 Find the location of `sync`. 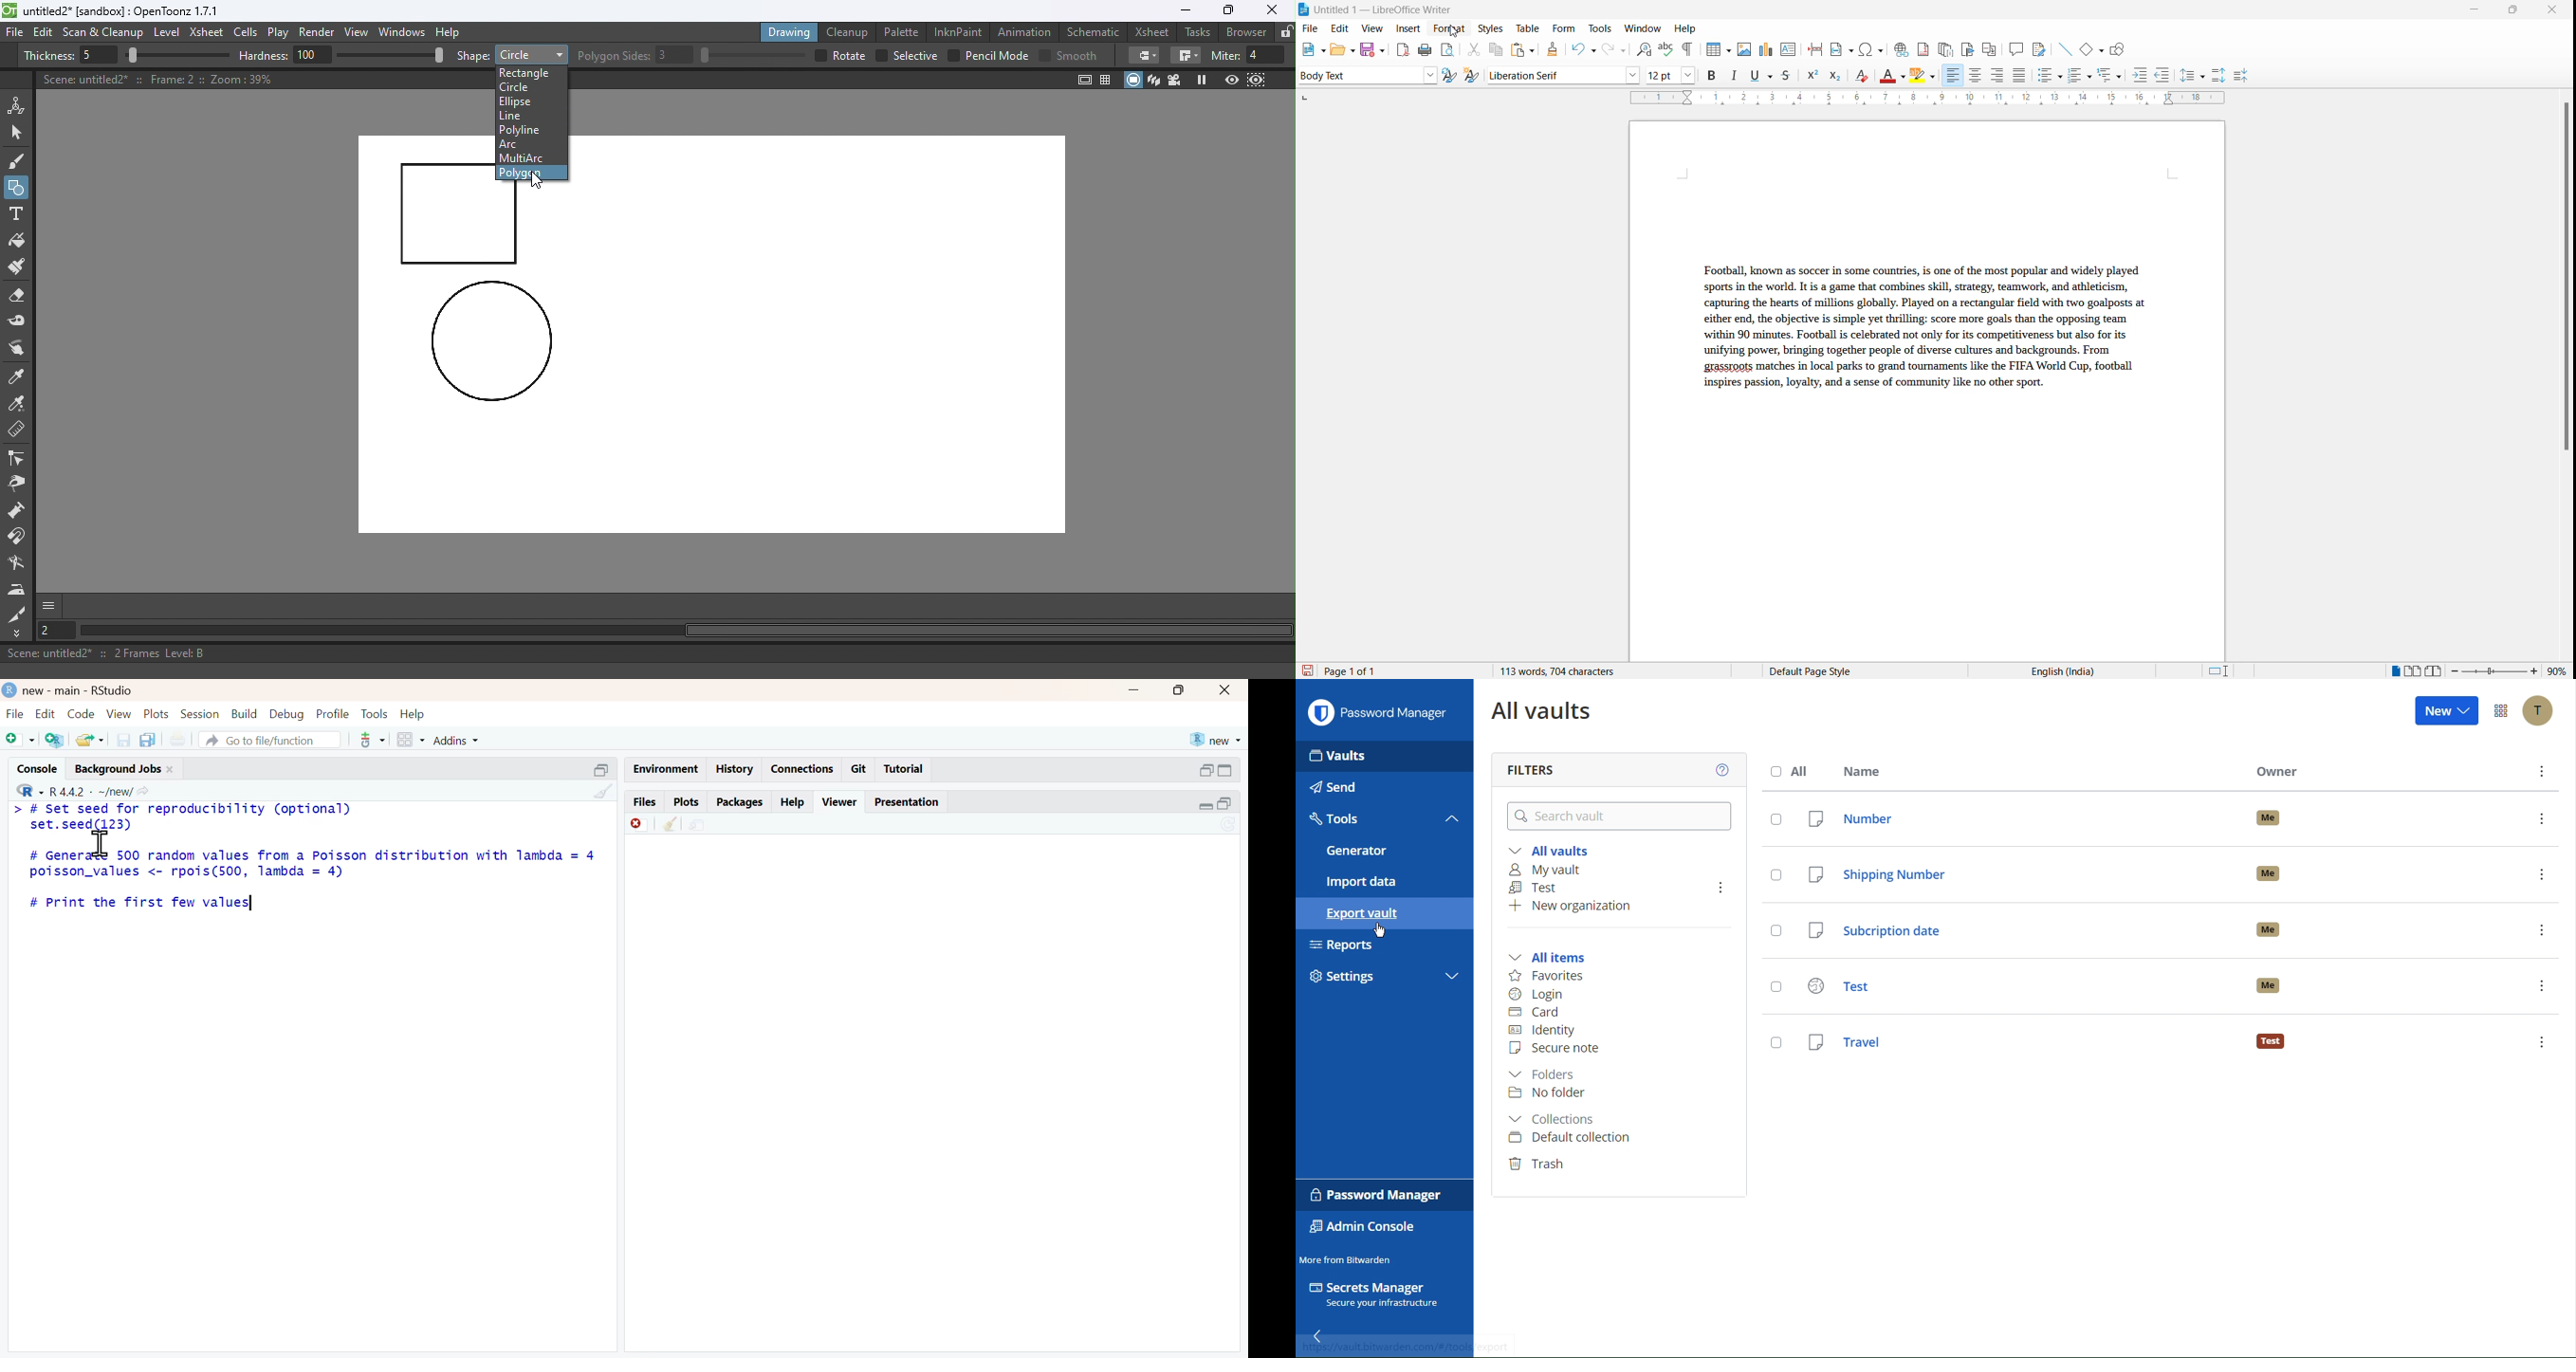

sync is located at coordinates (1229, 824).